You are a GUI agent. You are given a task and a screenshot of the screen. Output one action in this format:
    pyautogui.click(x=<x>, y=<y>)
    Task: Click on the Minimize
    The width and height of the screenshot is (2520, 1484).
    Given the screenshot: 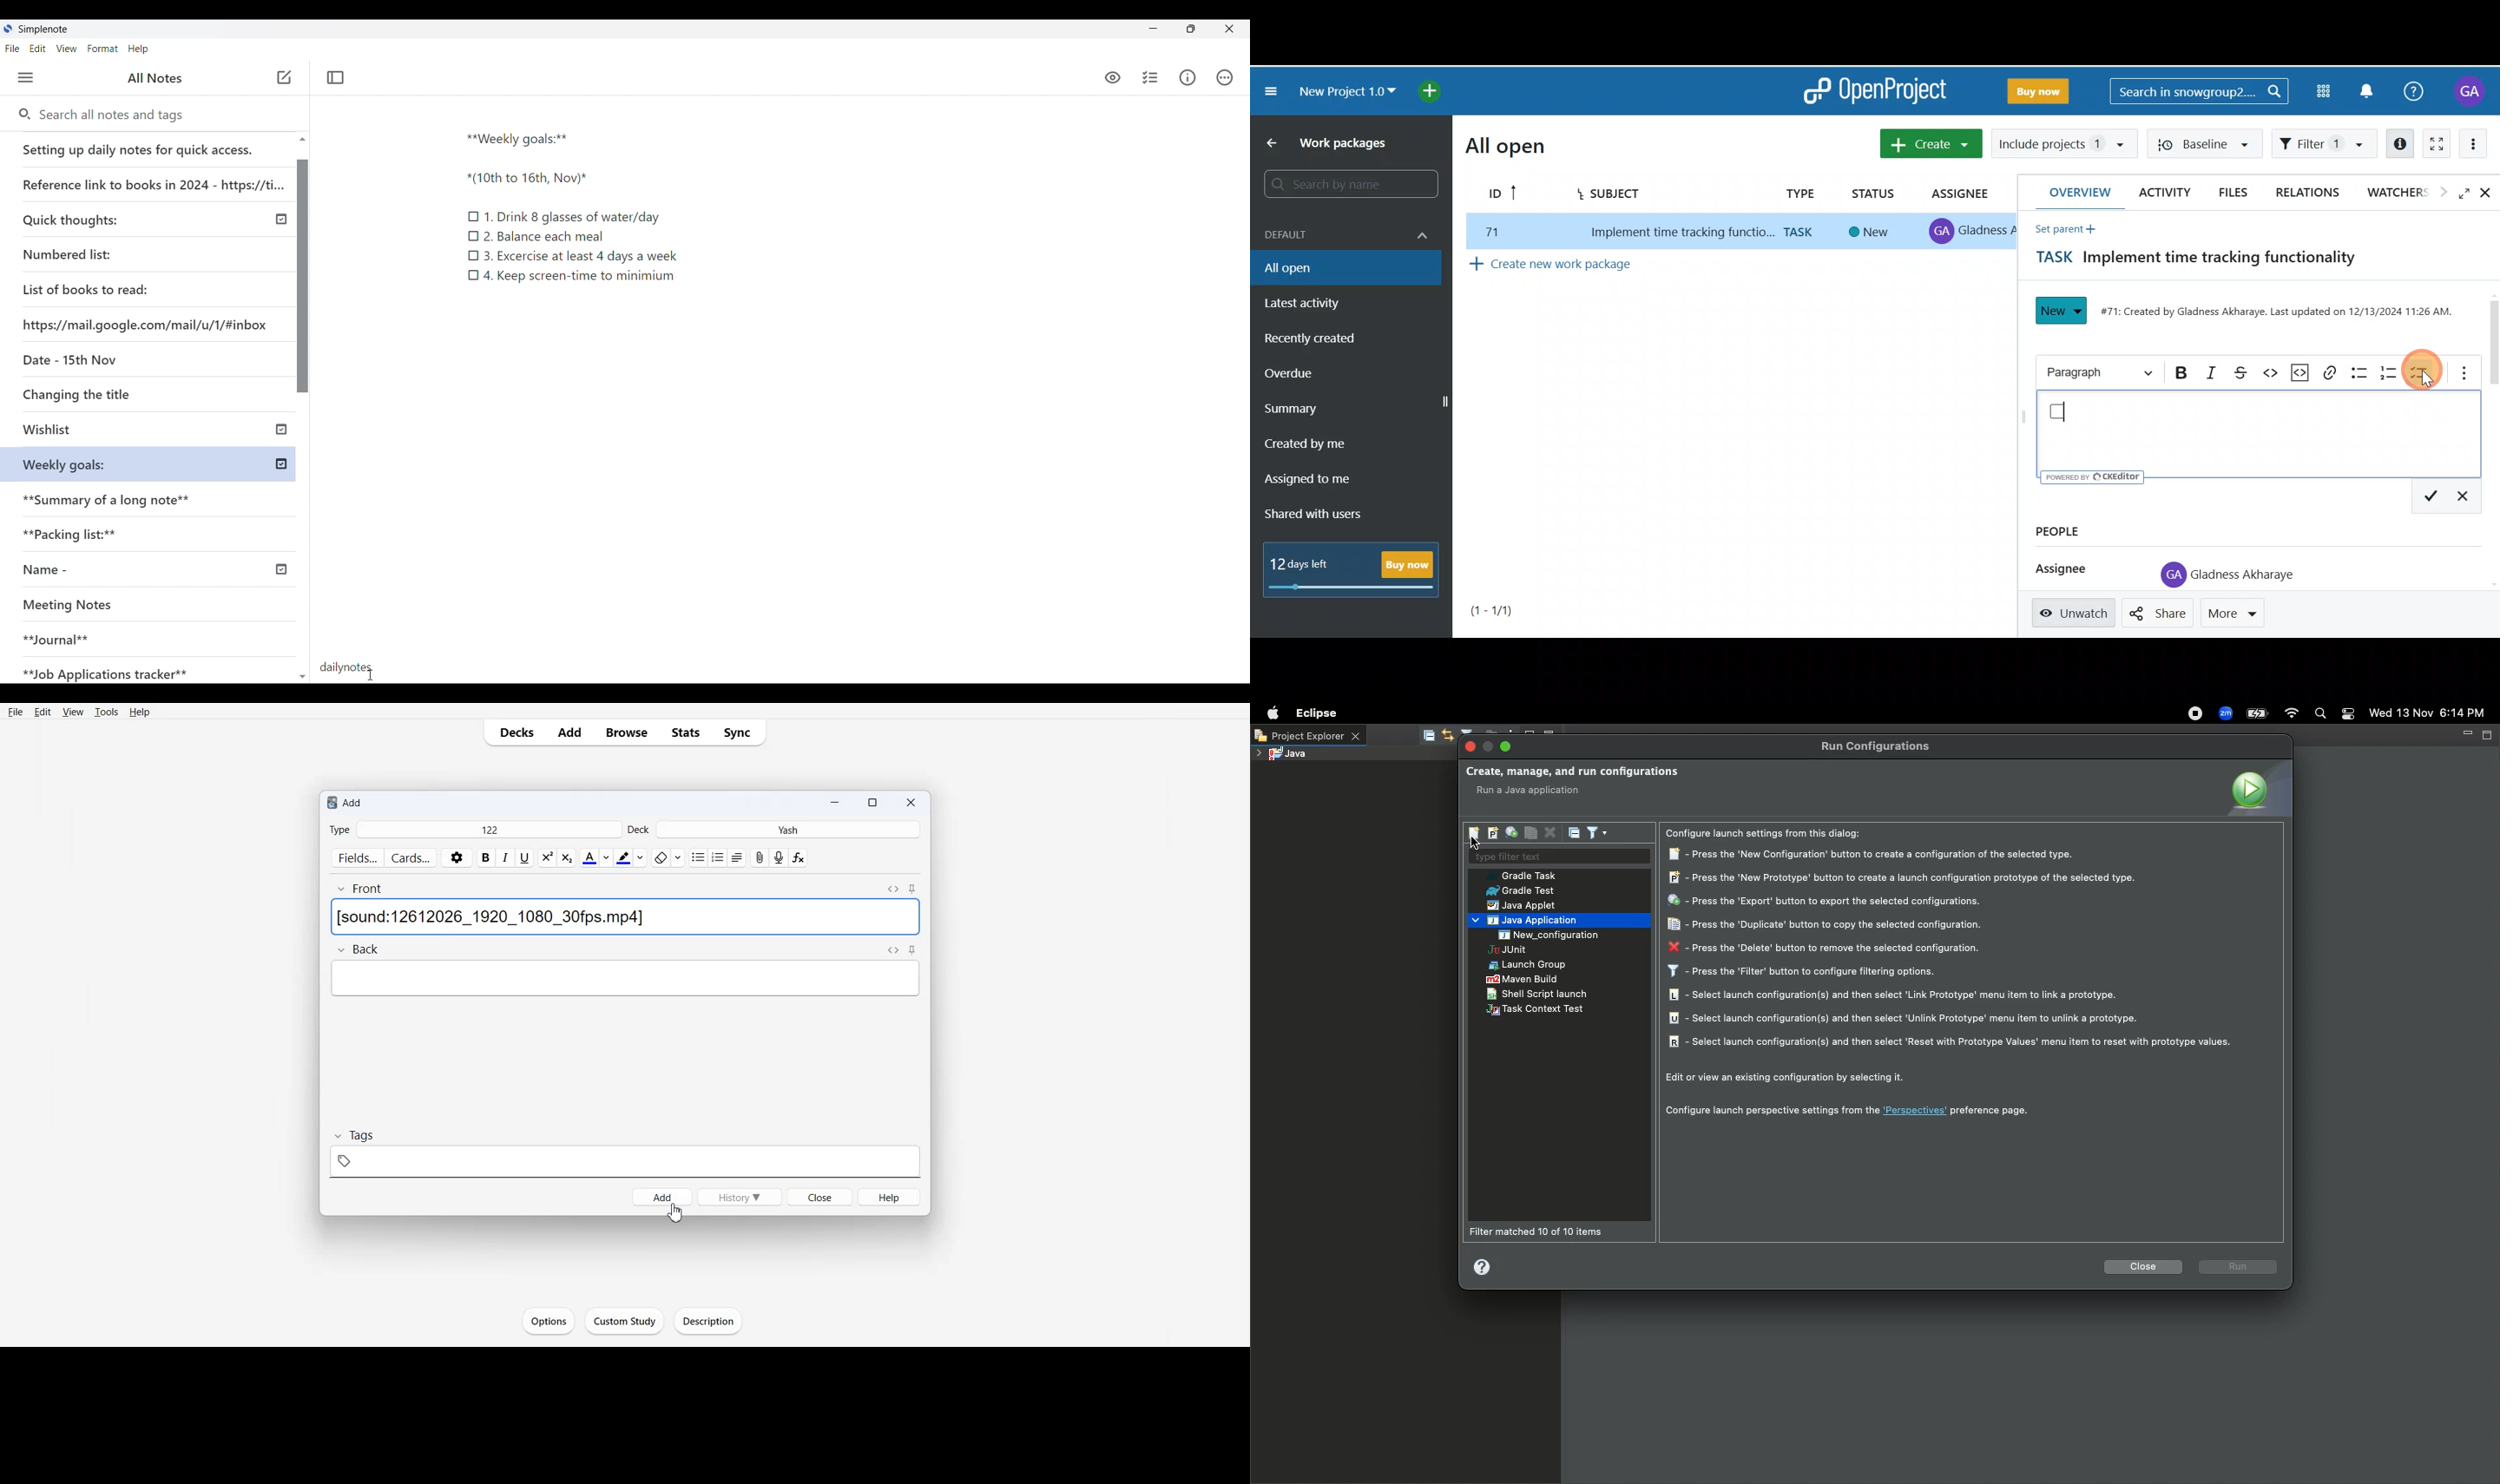 What is the action you would take?
    pyautogui.click(x=1153, y=28)
    